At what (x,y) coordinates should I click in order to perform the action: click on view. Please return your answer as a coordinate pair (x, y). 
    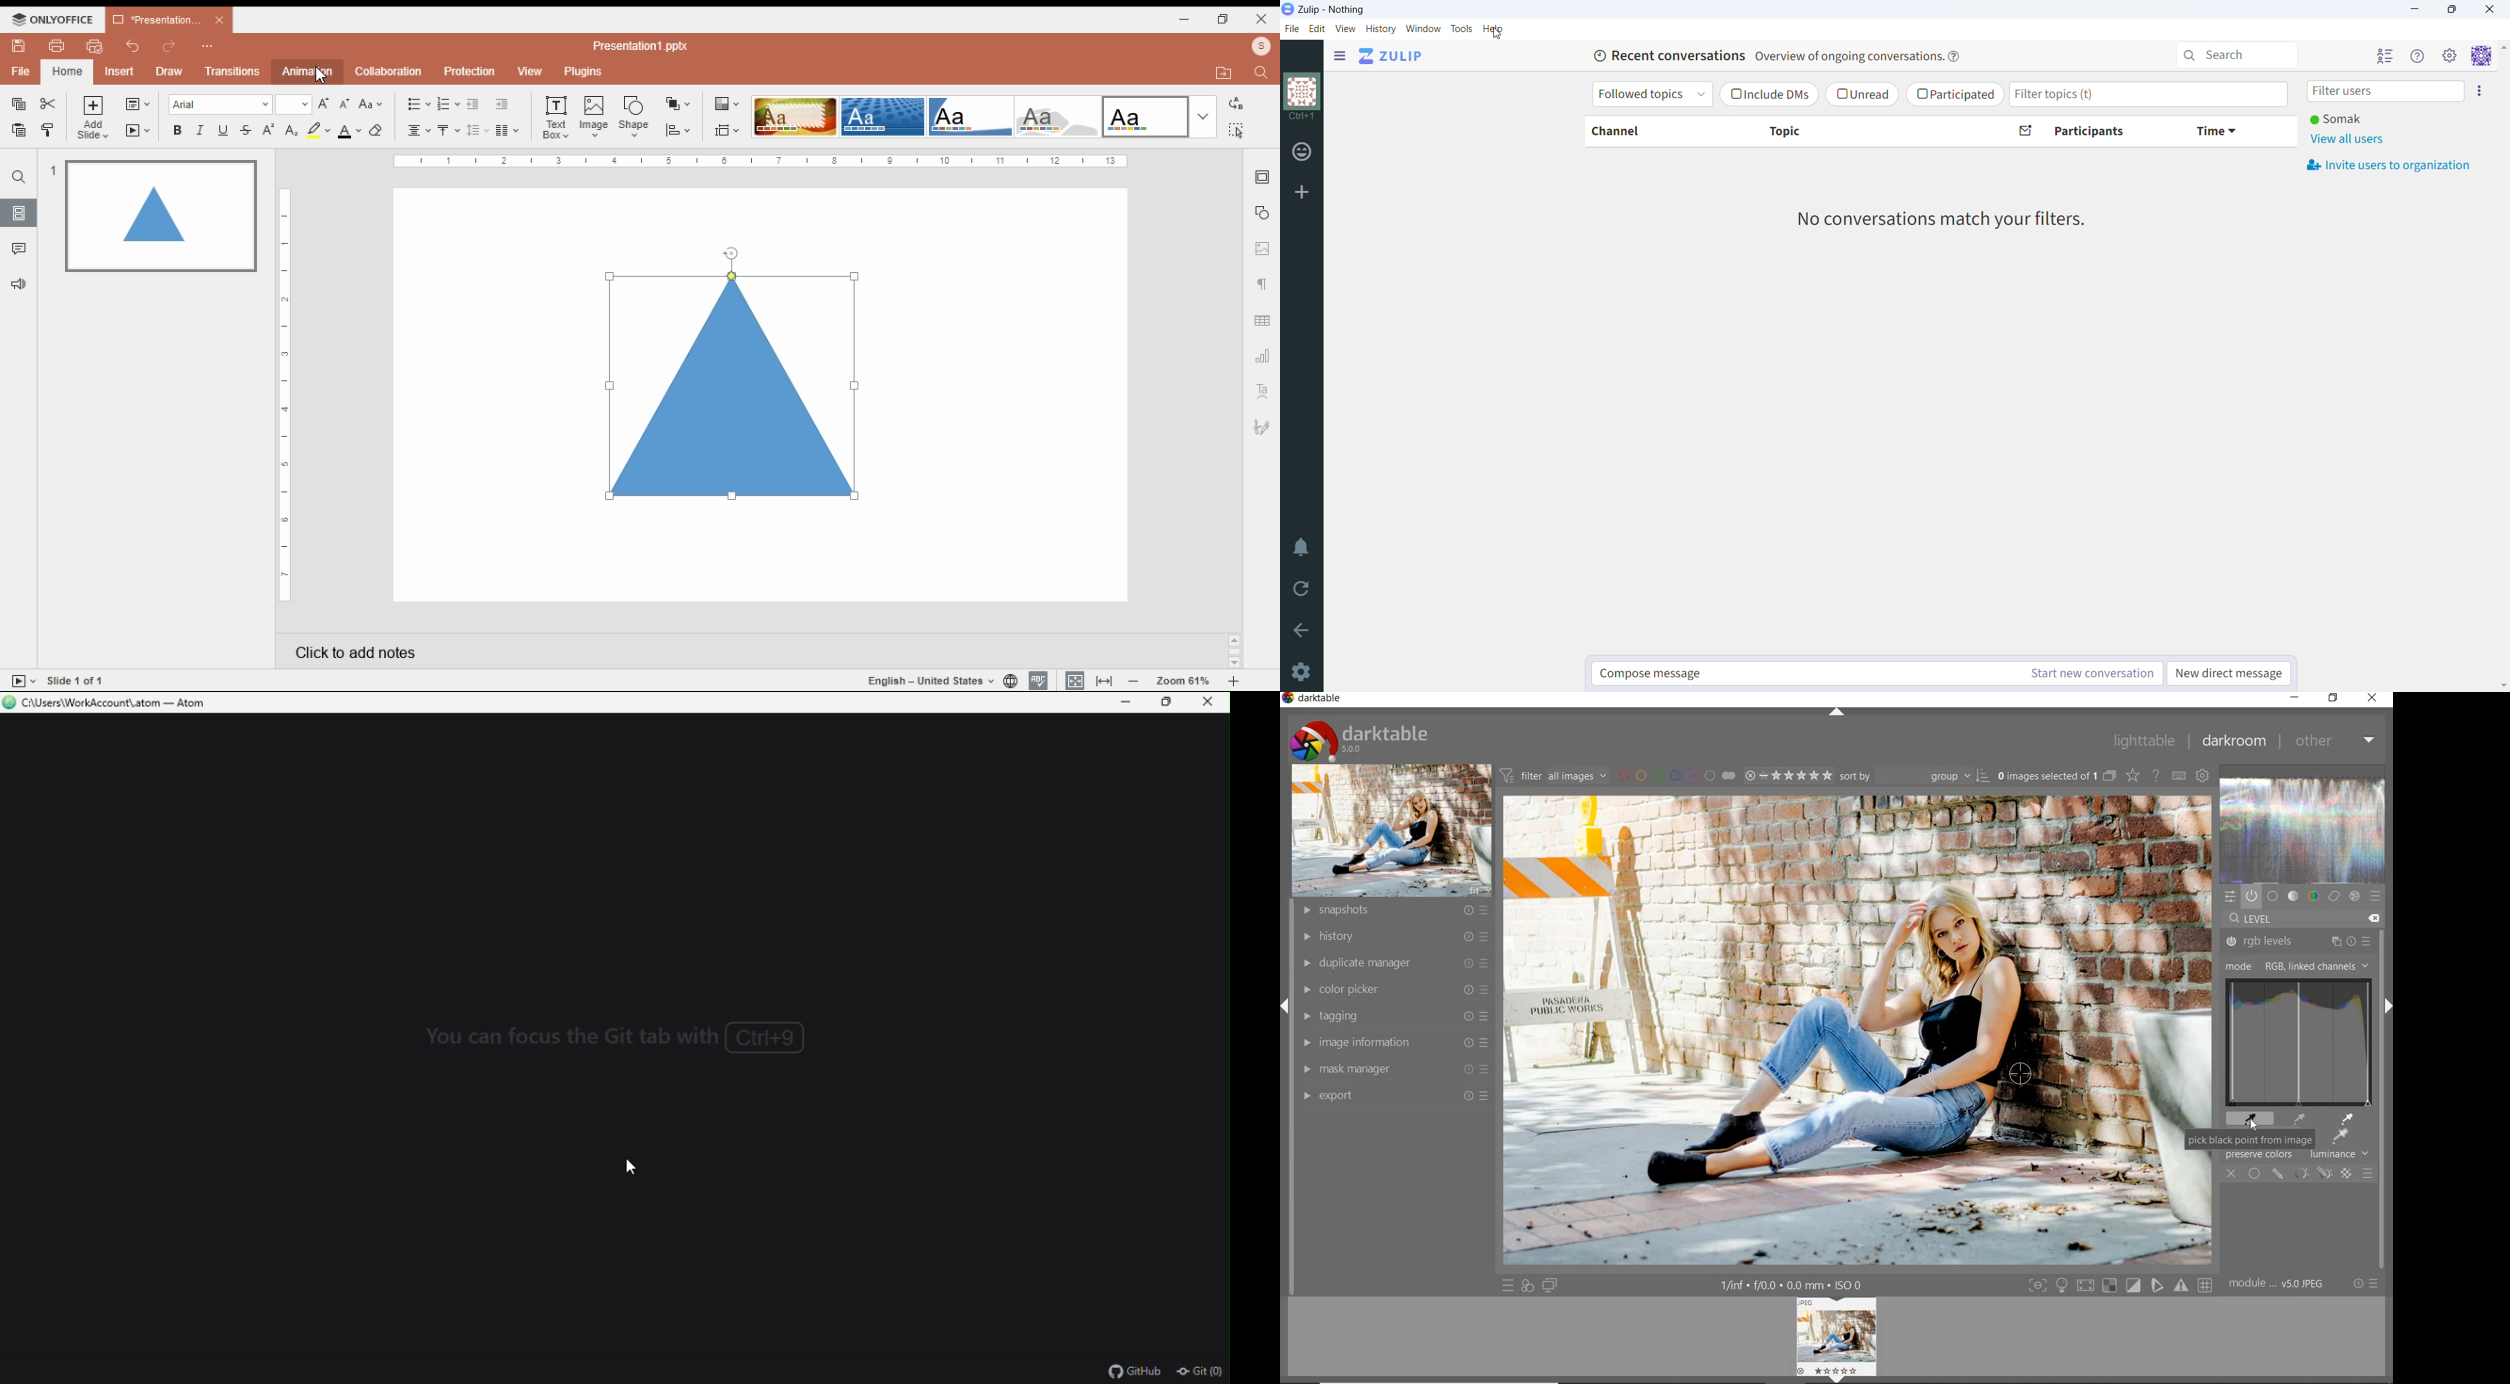
    Looking at the image, I should click on (1346, 28).